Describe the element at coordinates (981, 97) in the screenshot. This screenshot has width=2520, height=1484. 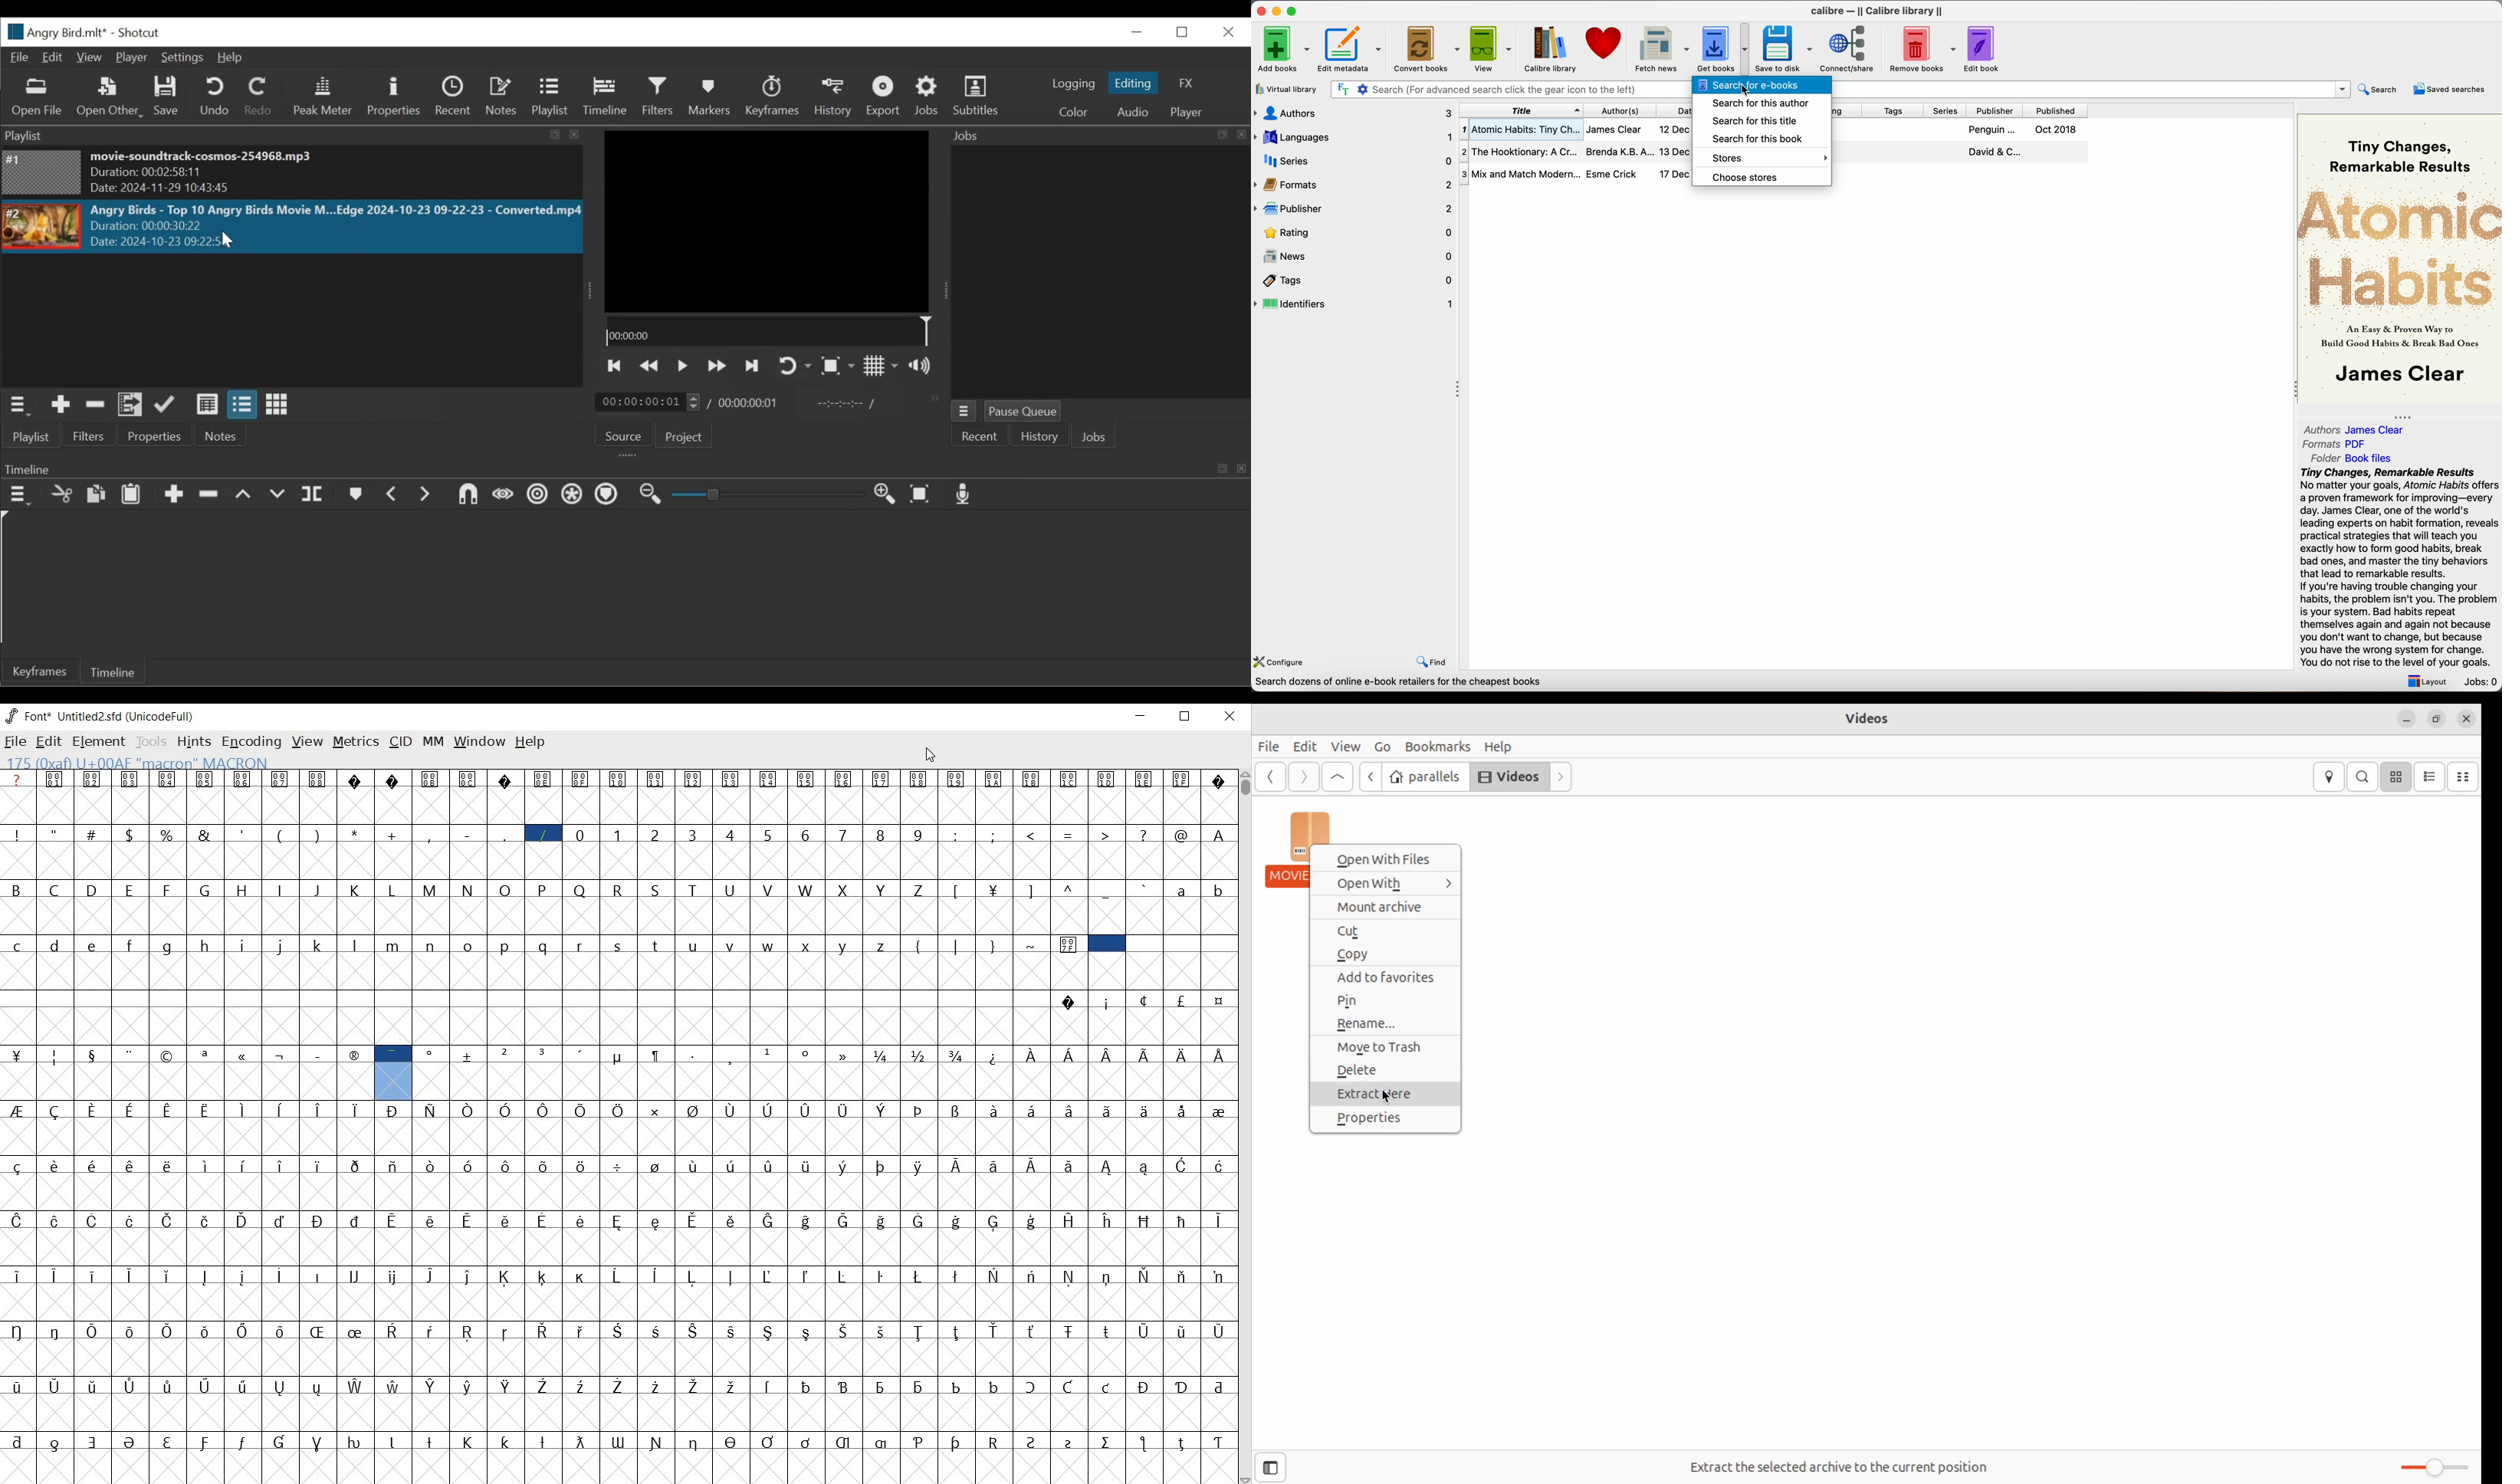
I see `Subtitles` at that location.